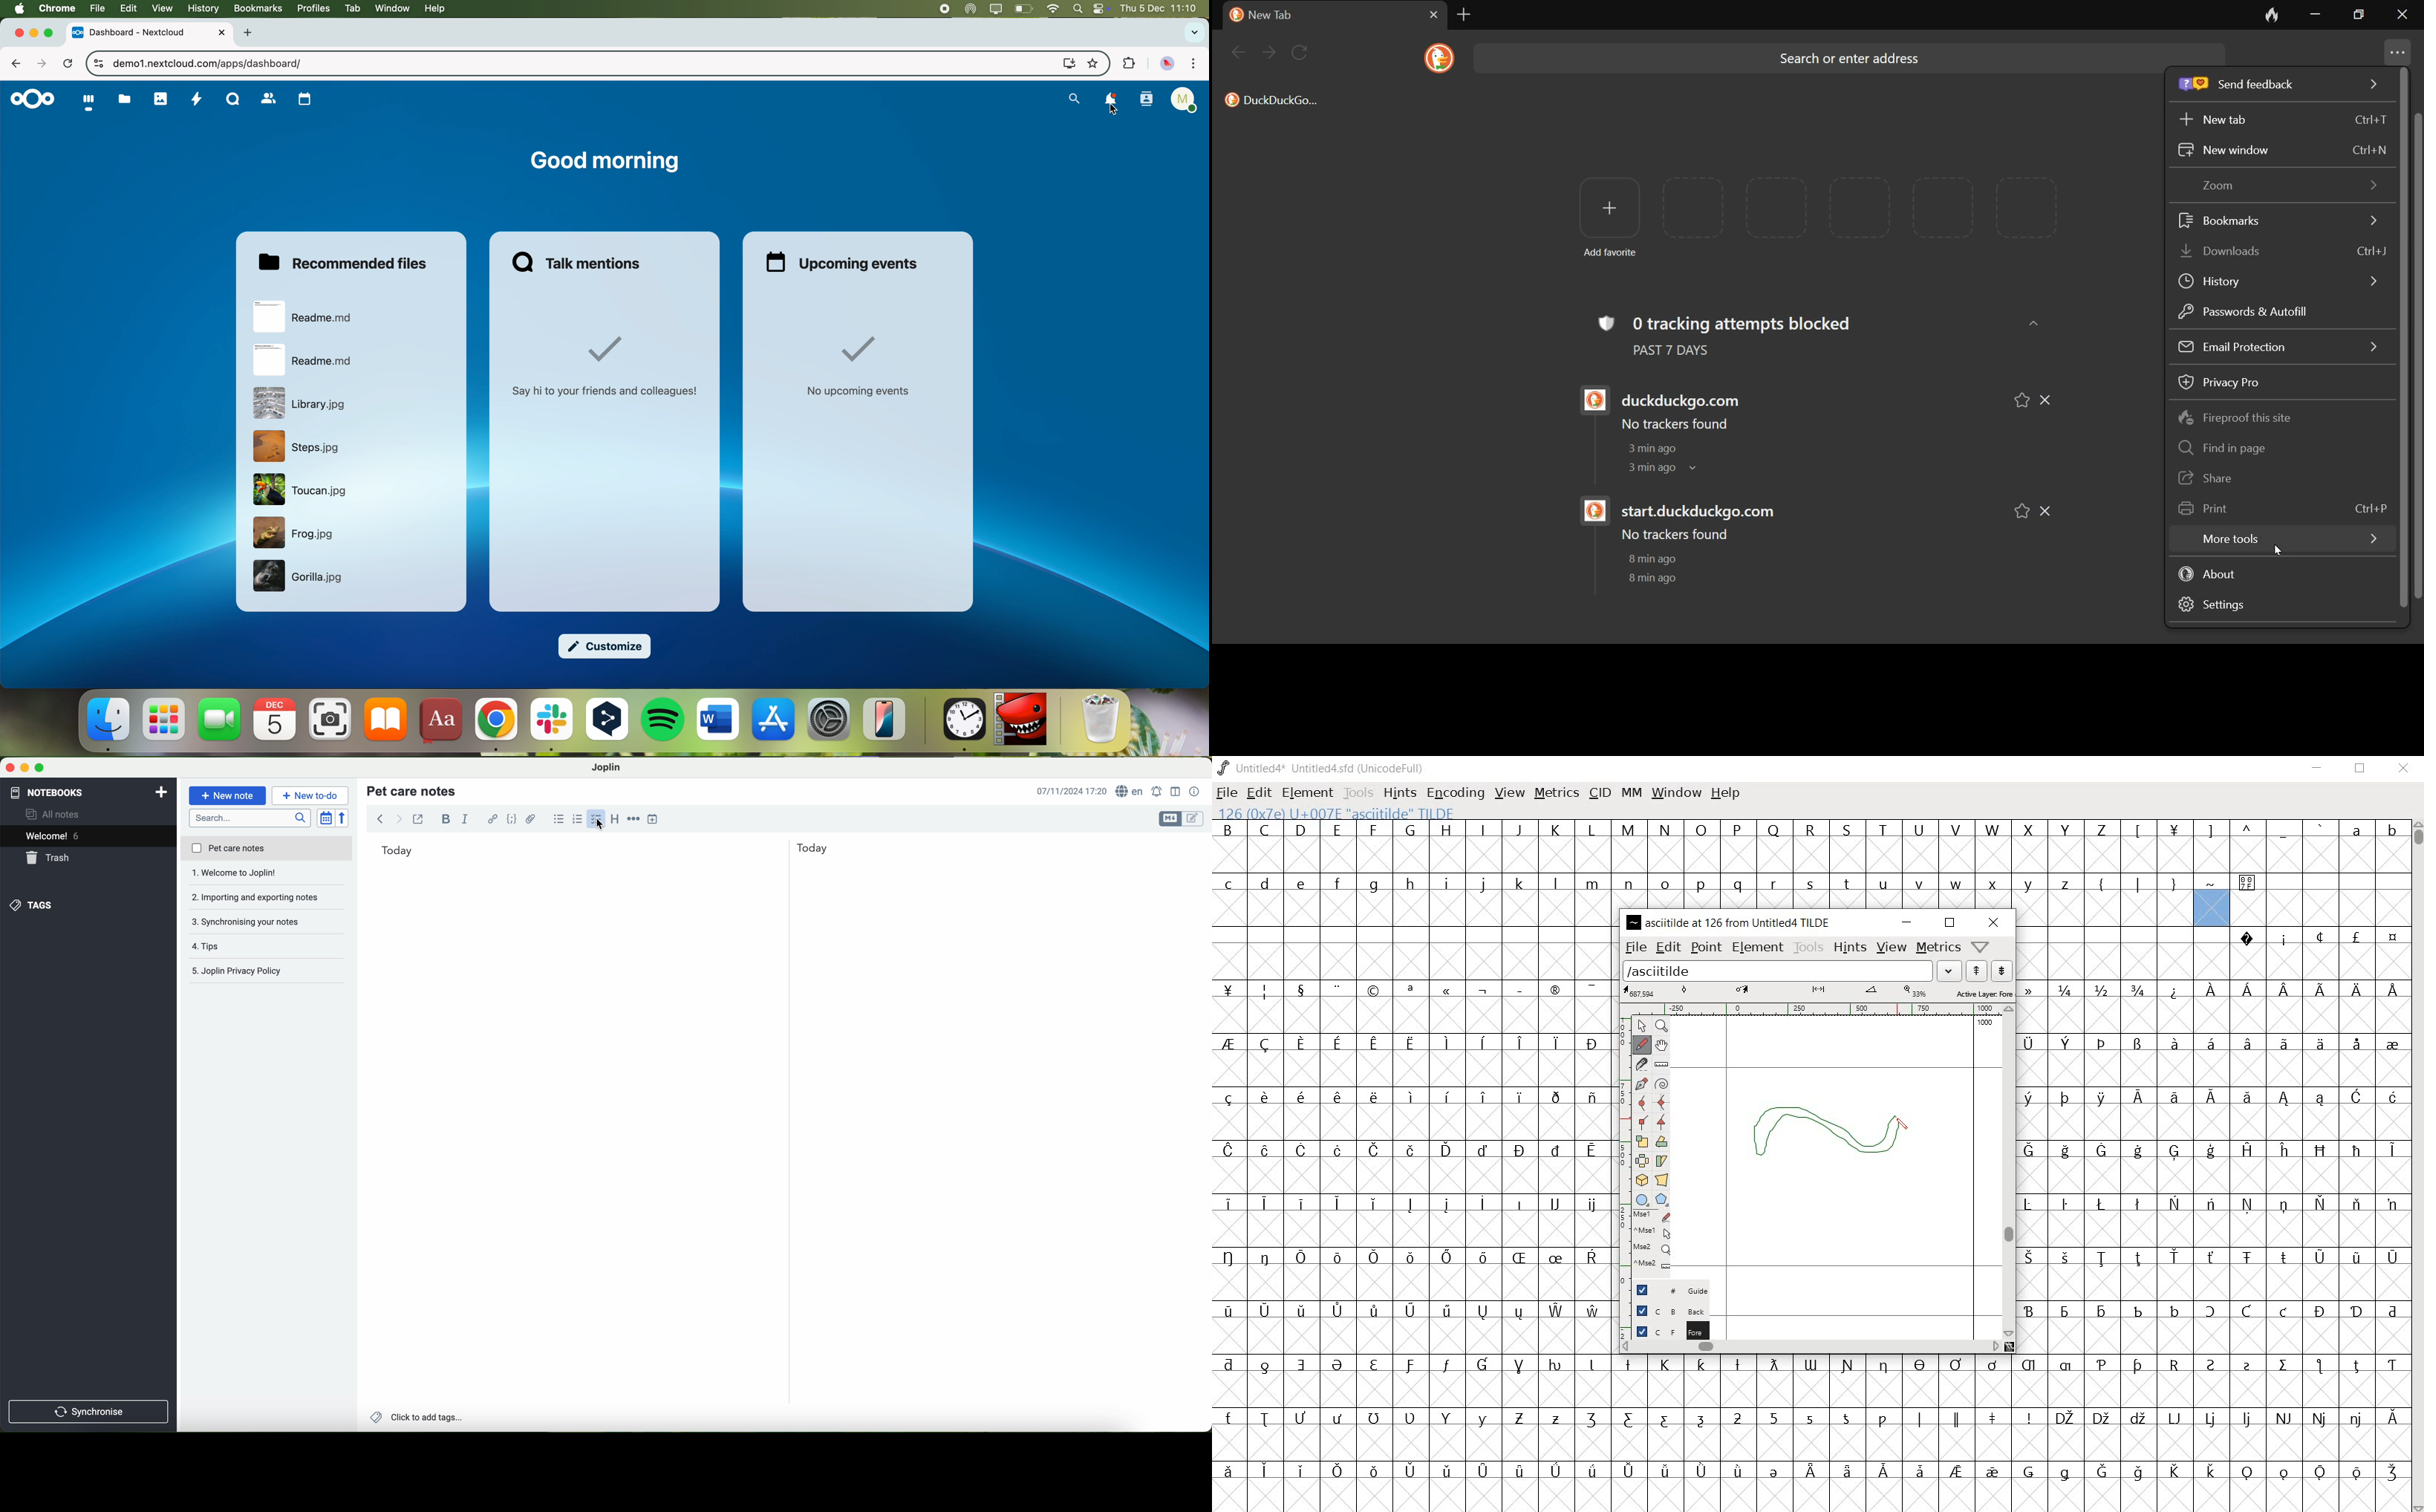  What do you see at coordinates (937, 9) in the screenshot?
I see `stop recording` at bounding box center [937, 9].